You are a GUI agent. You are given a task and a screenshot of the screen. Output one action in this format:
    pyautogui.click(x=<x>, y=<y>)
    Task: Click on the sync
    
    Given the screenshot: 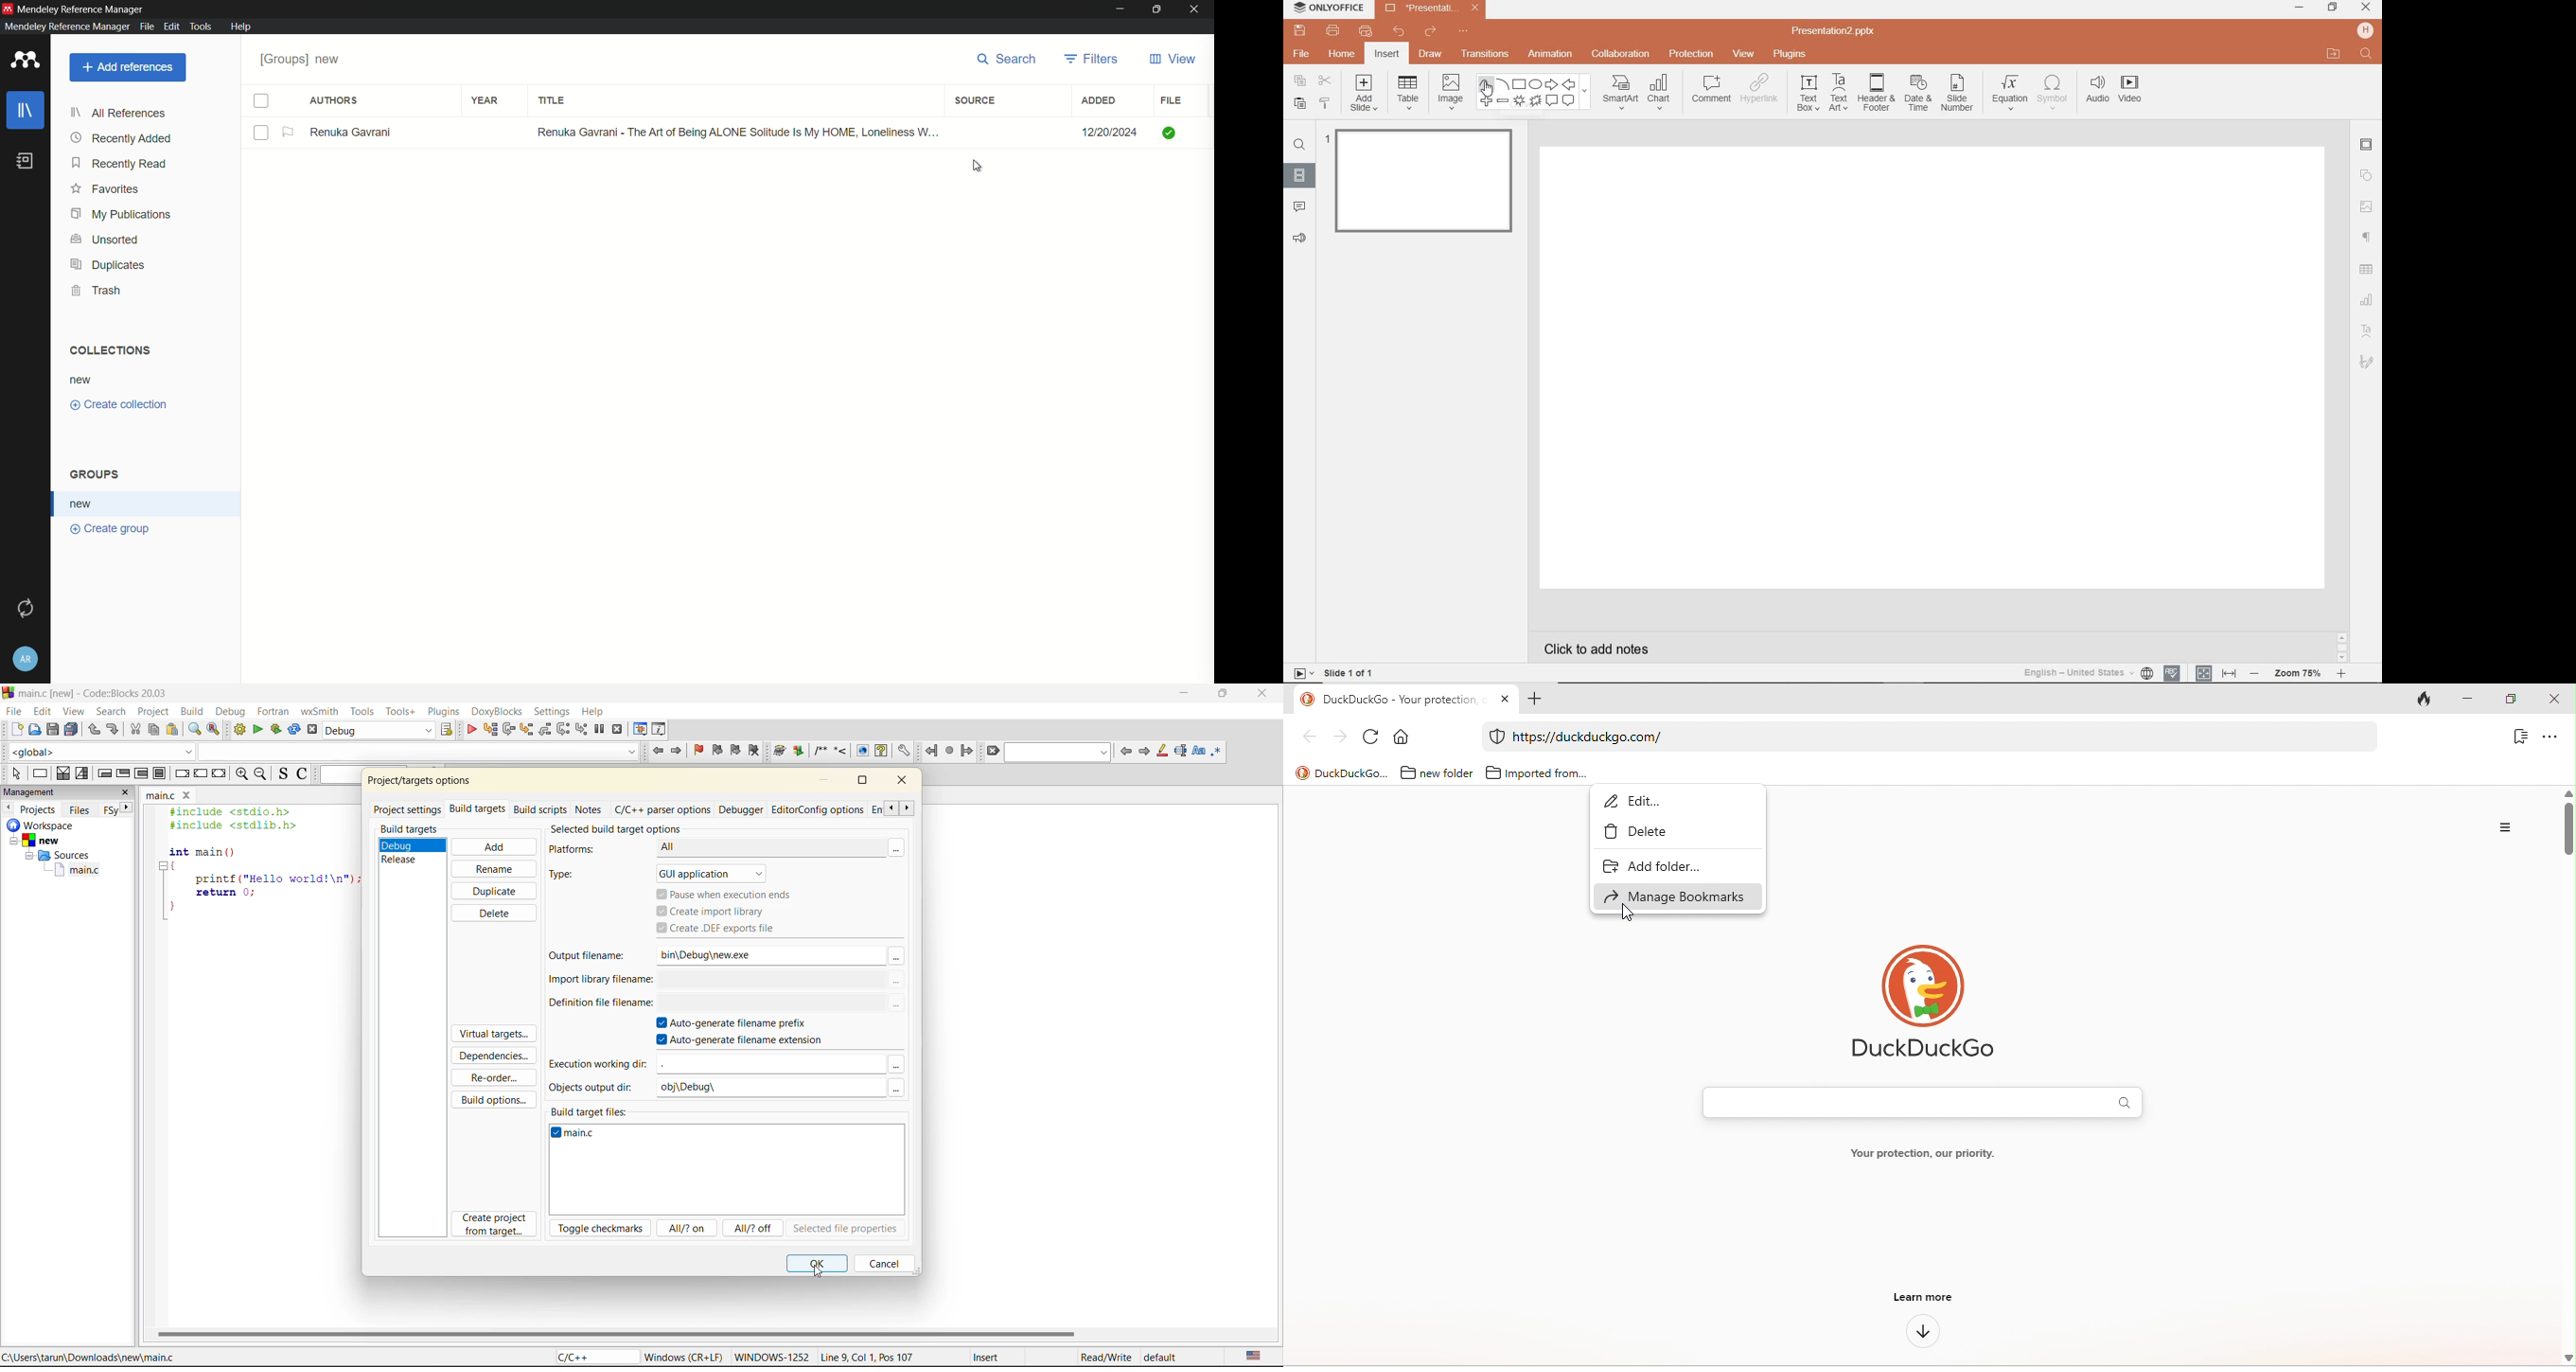 What is the action you would take?
    pyautogui.click(x=25, y=607)
    